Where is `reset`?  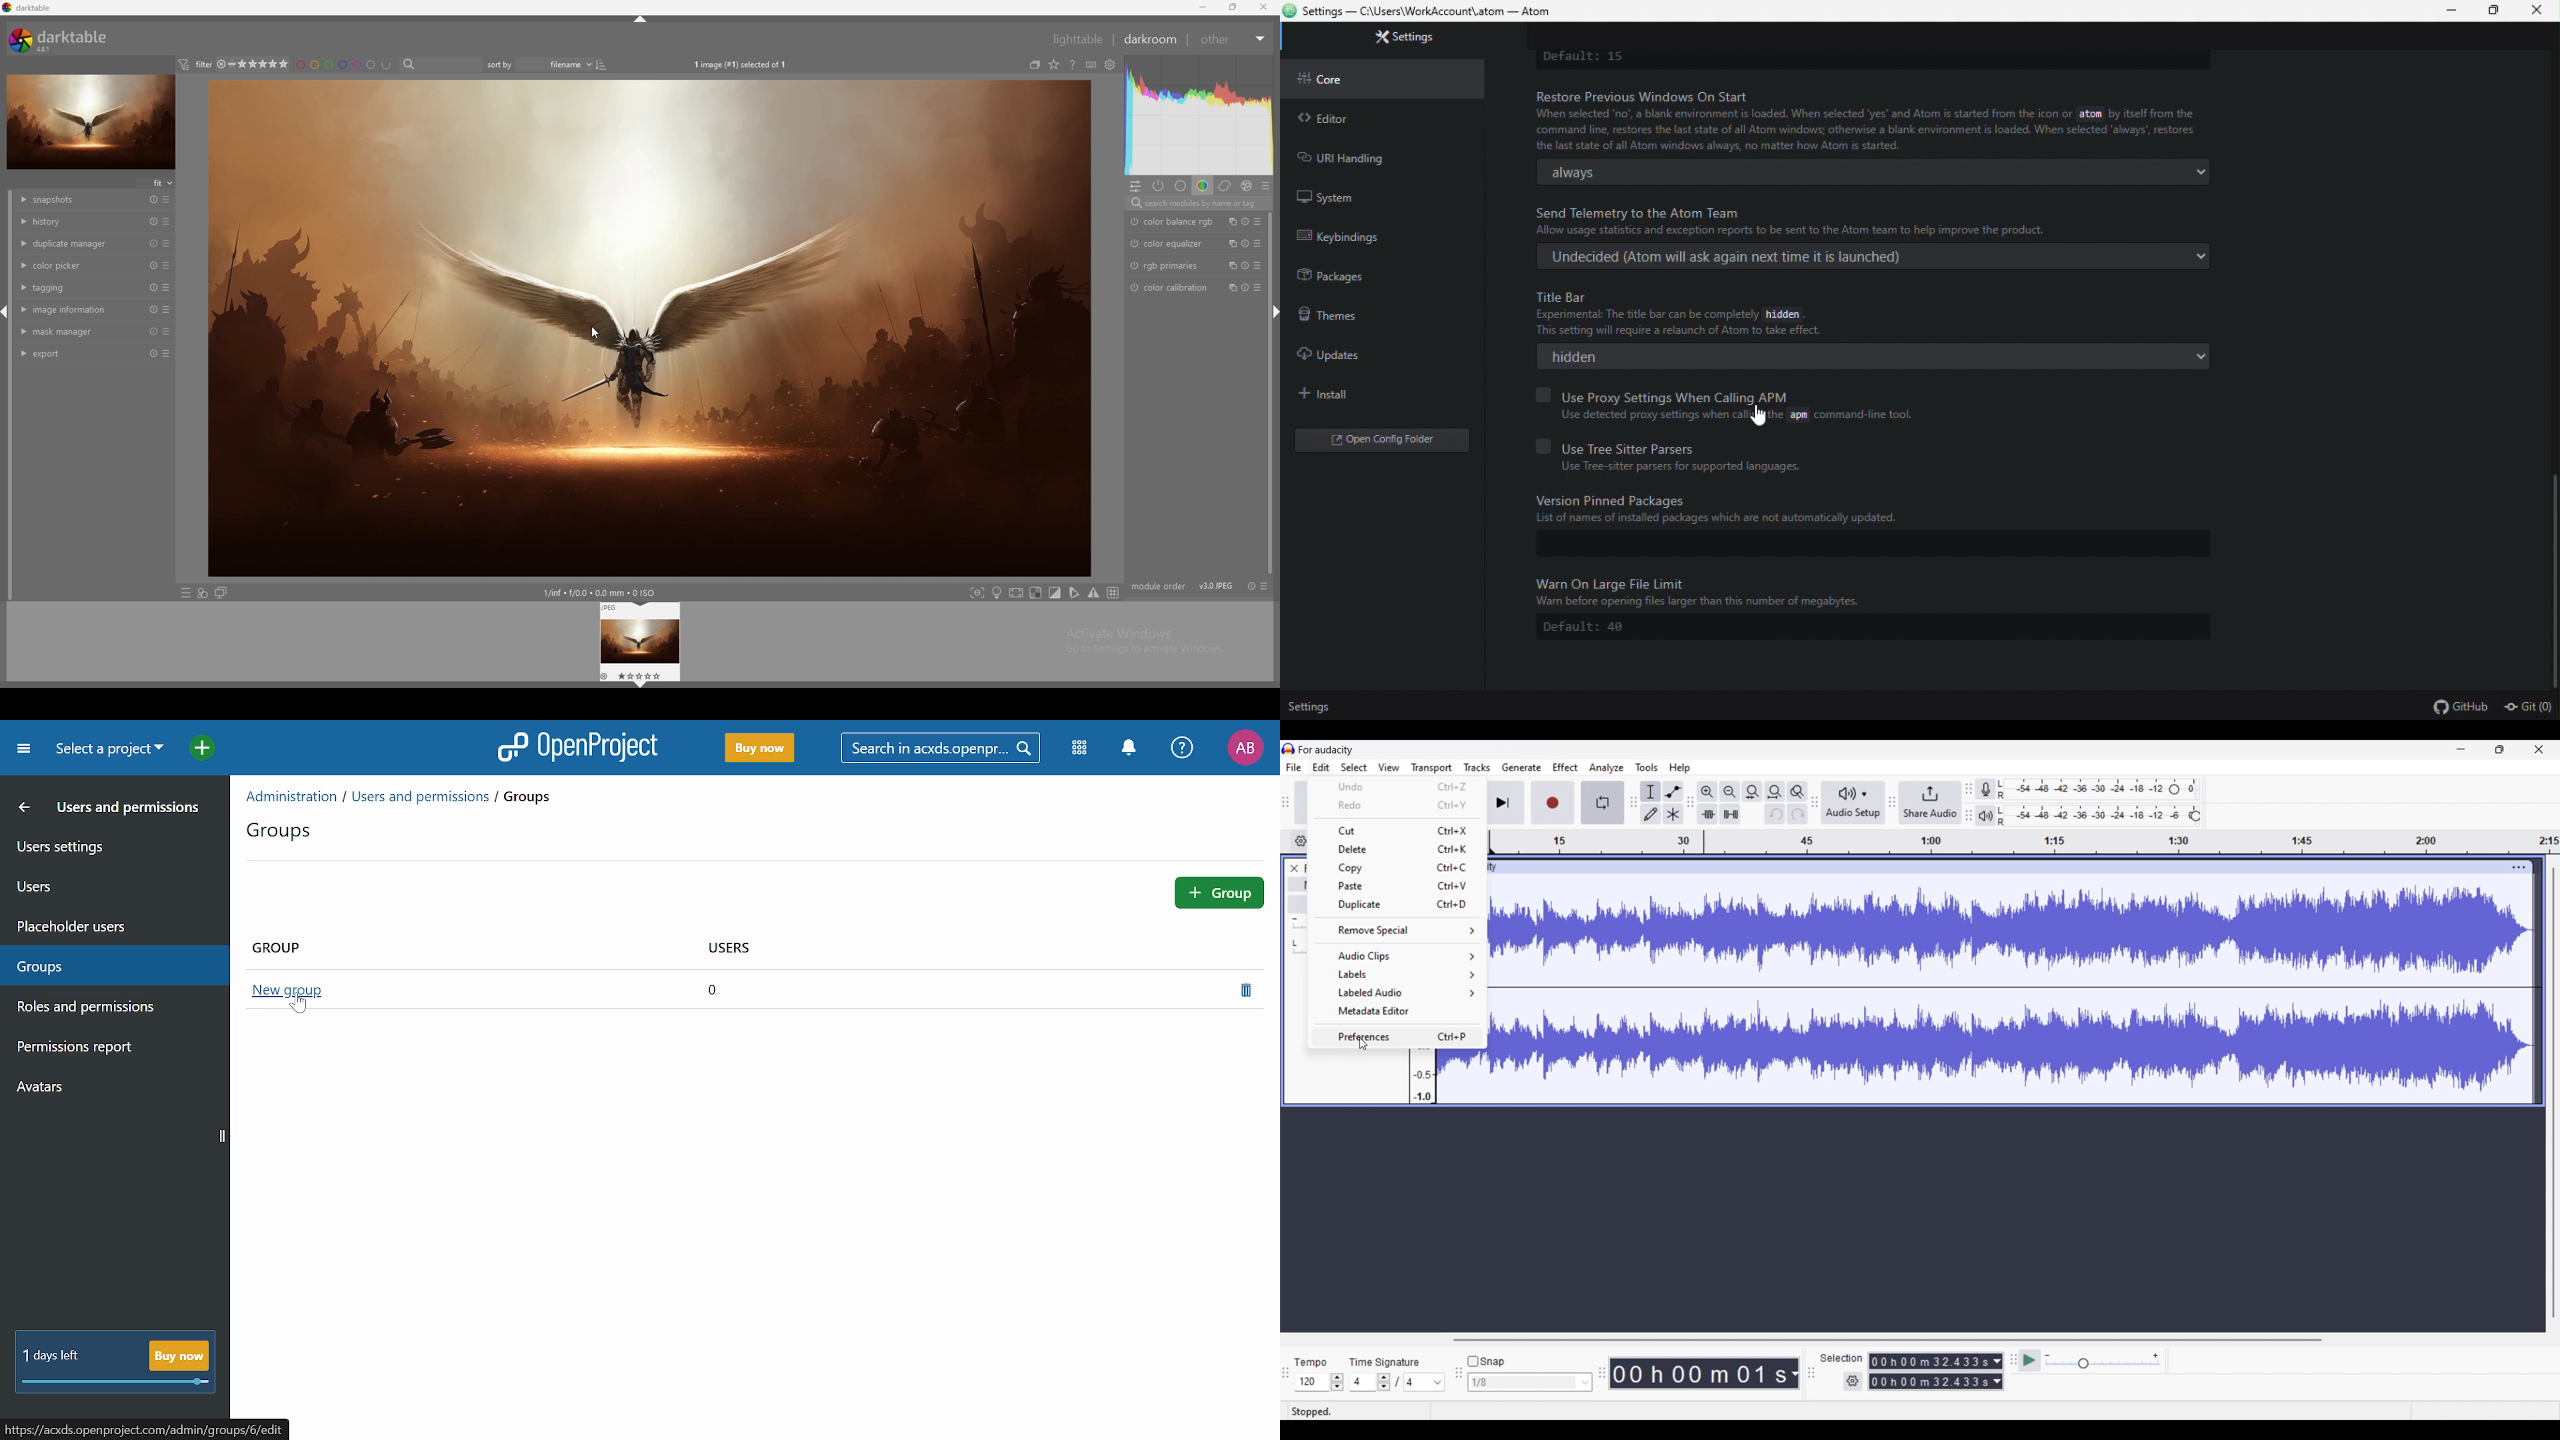
reset is located at coordinates (153, 265).